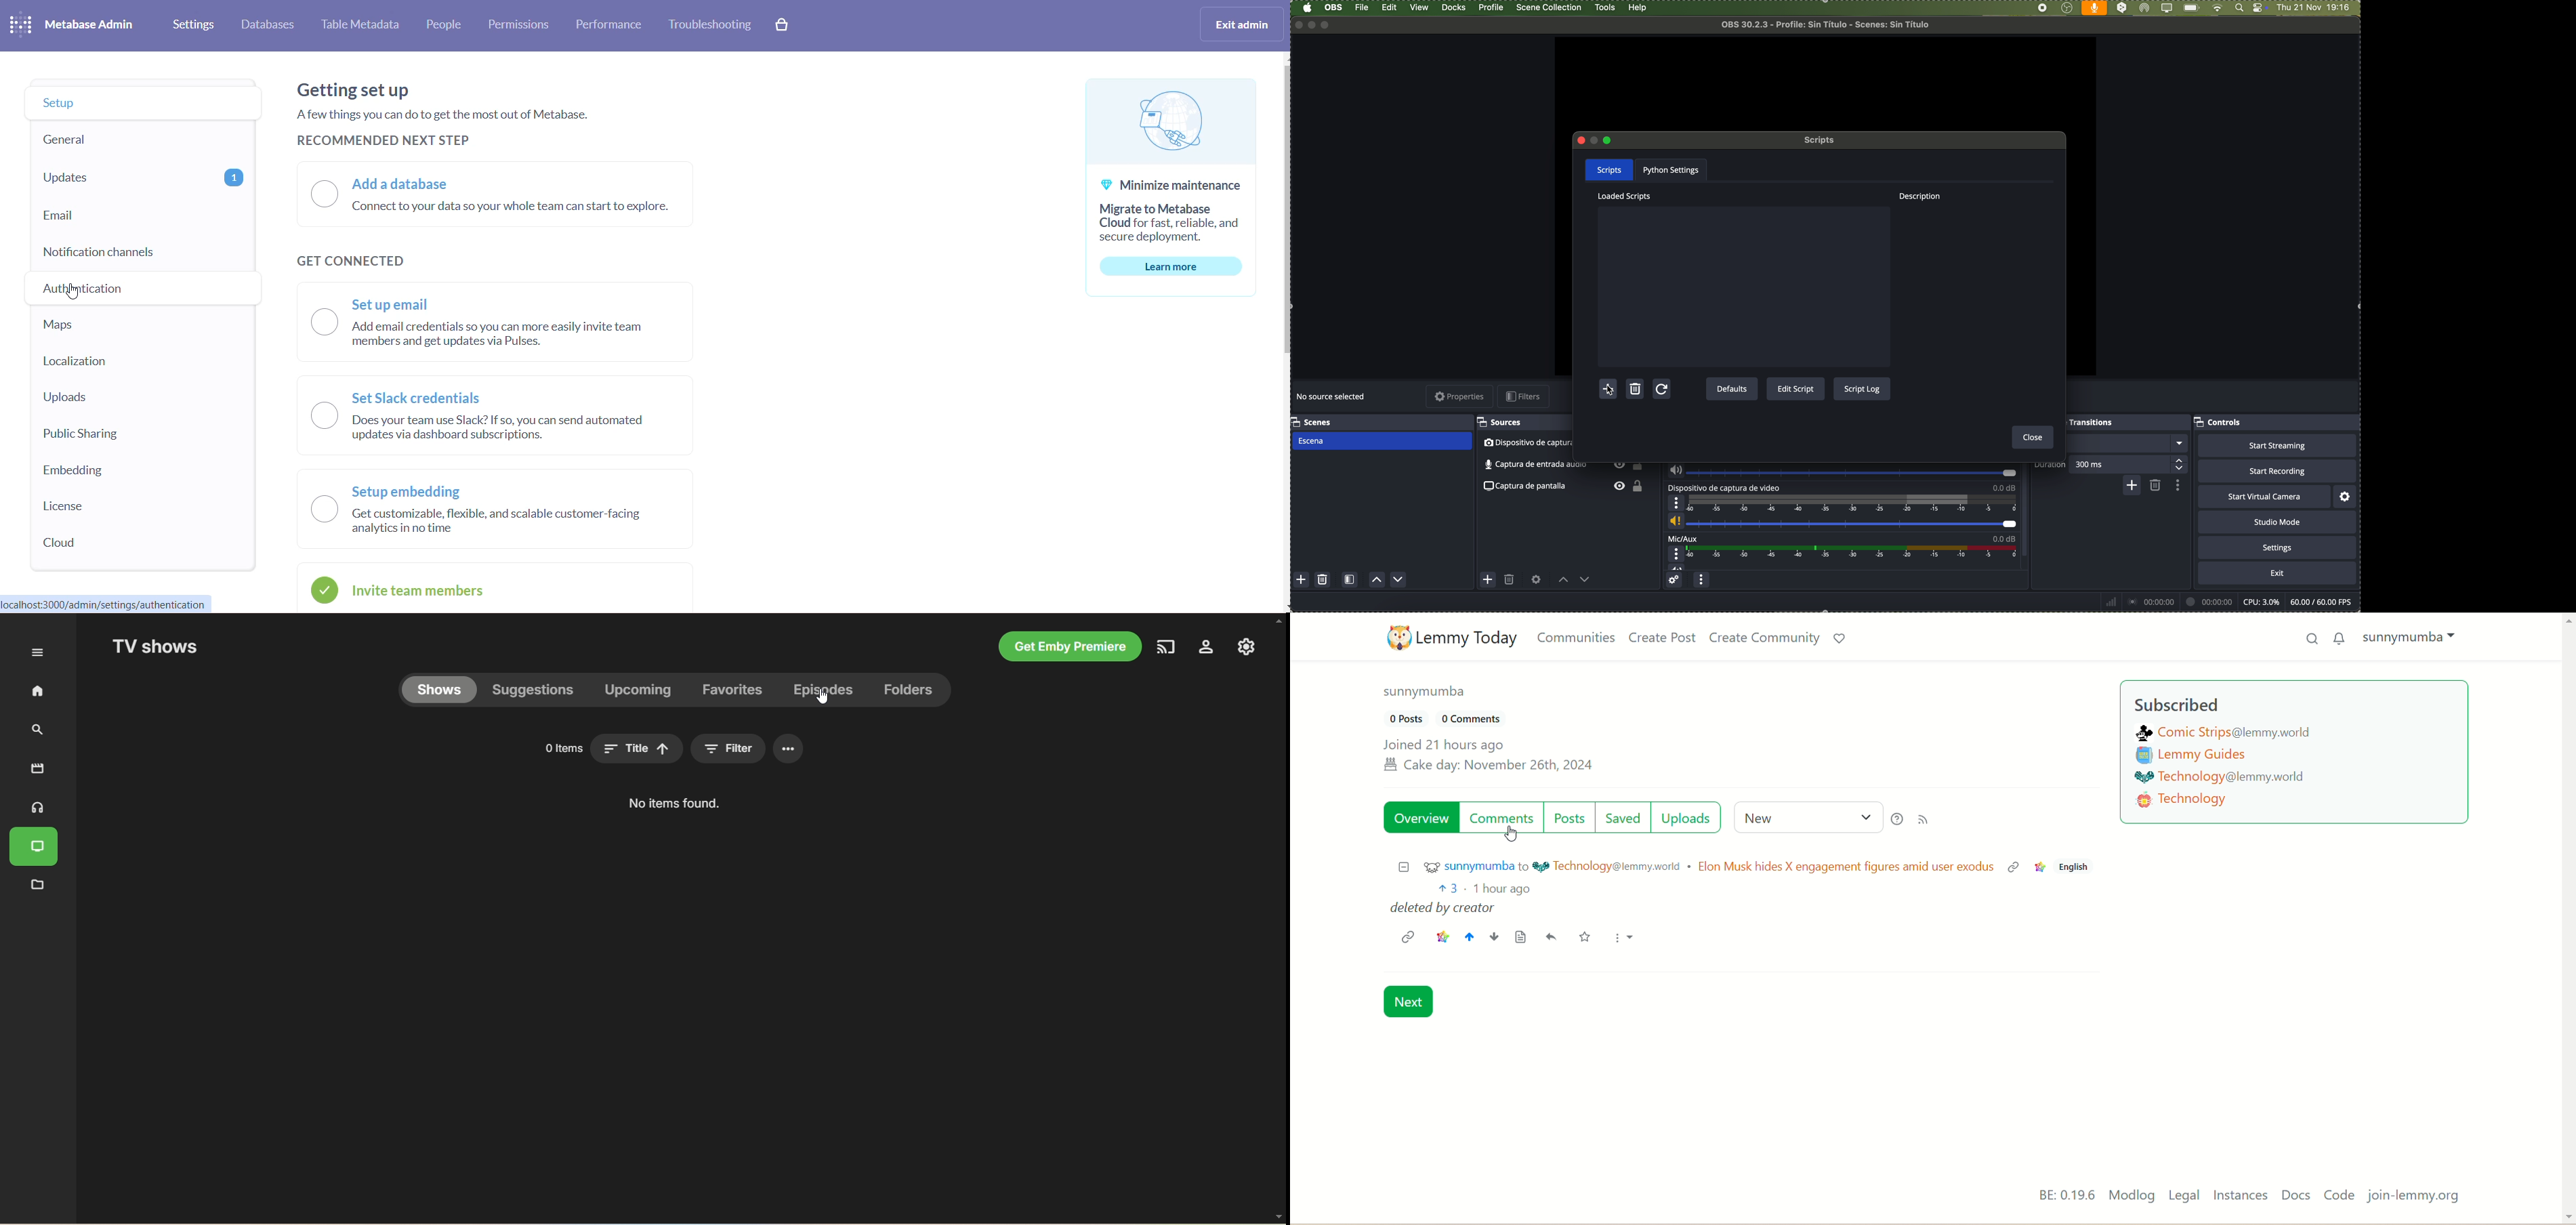 The image size is (2576, 1232). I want to click on OBS, so click(1334, 7).